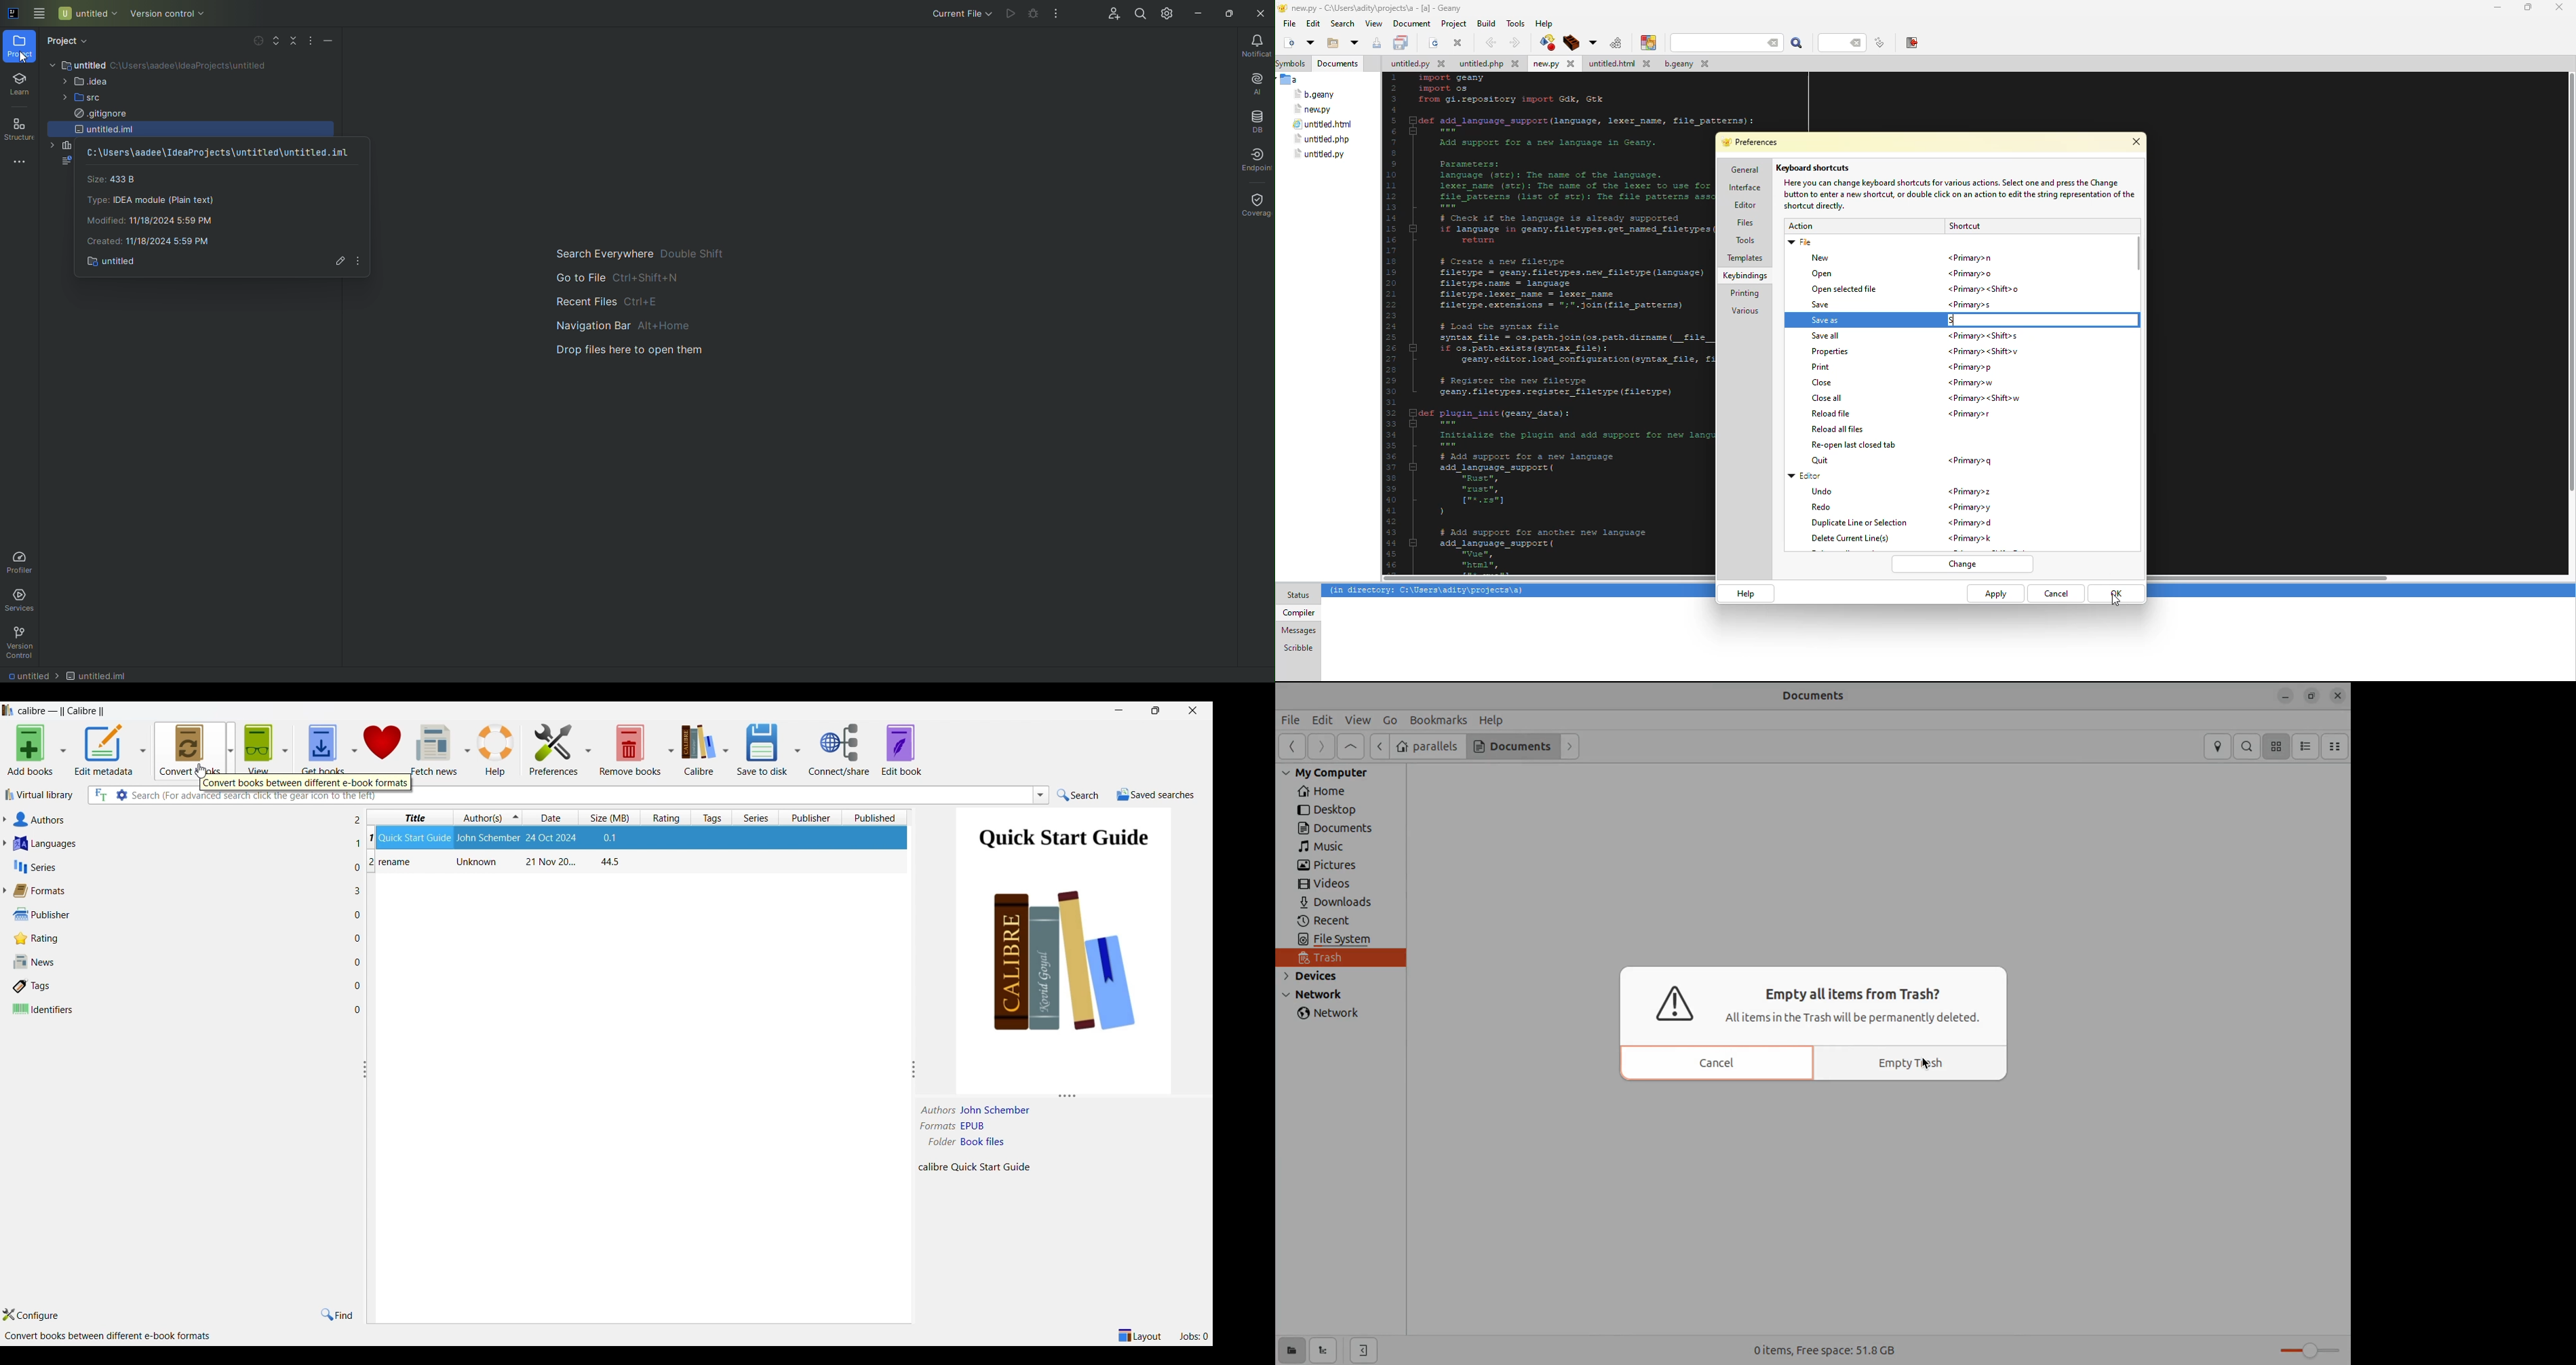  Describe the element at coordinates (1858, 524) in the screenshot. I see `duplicate` at that location.